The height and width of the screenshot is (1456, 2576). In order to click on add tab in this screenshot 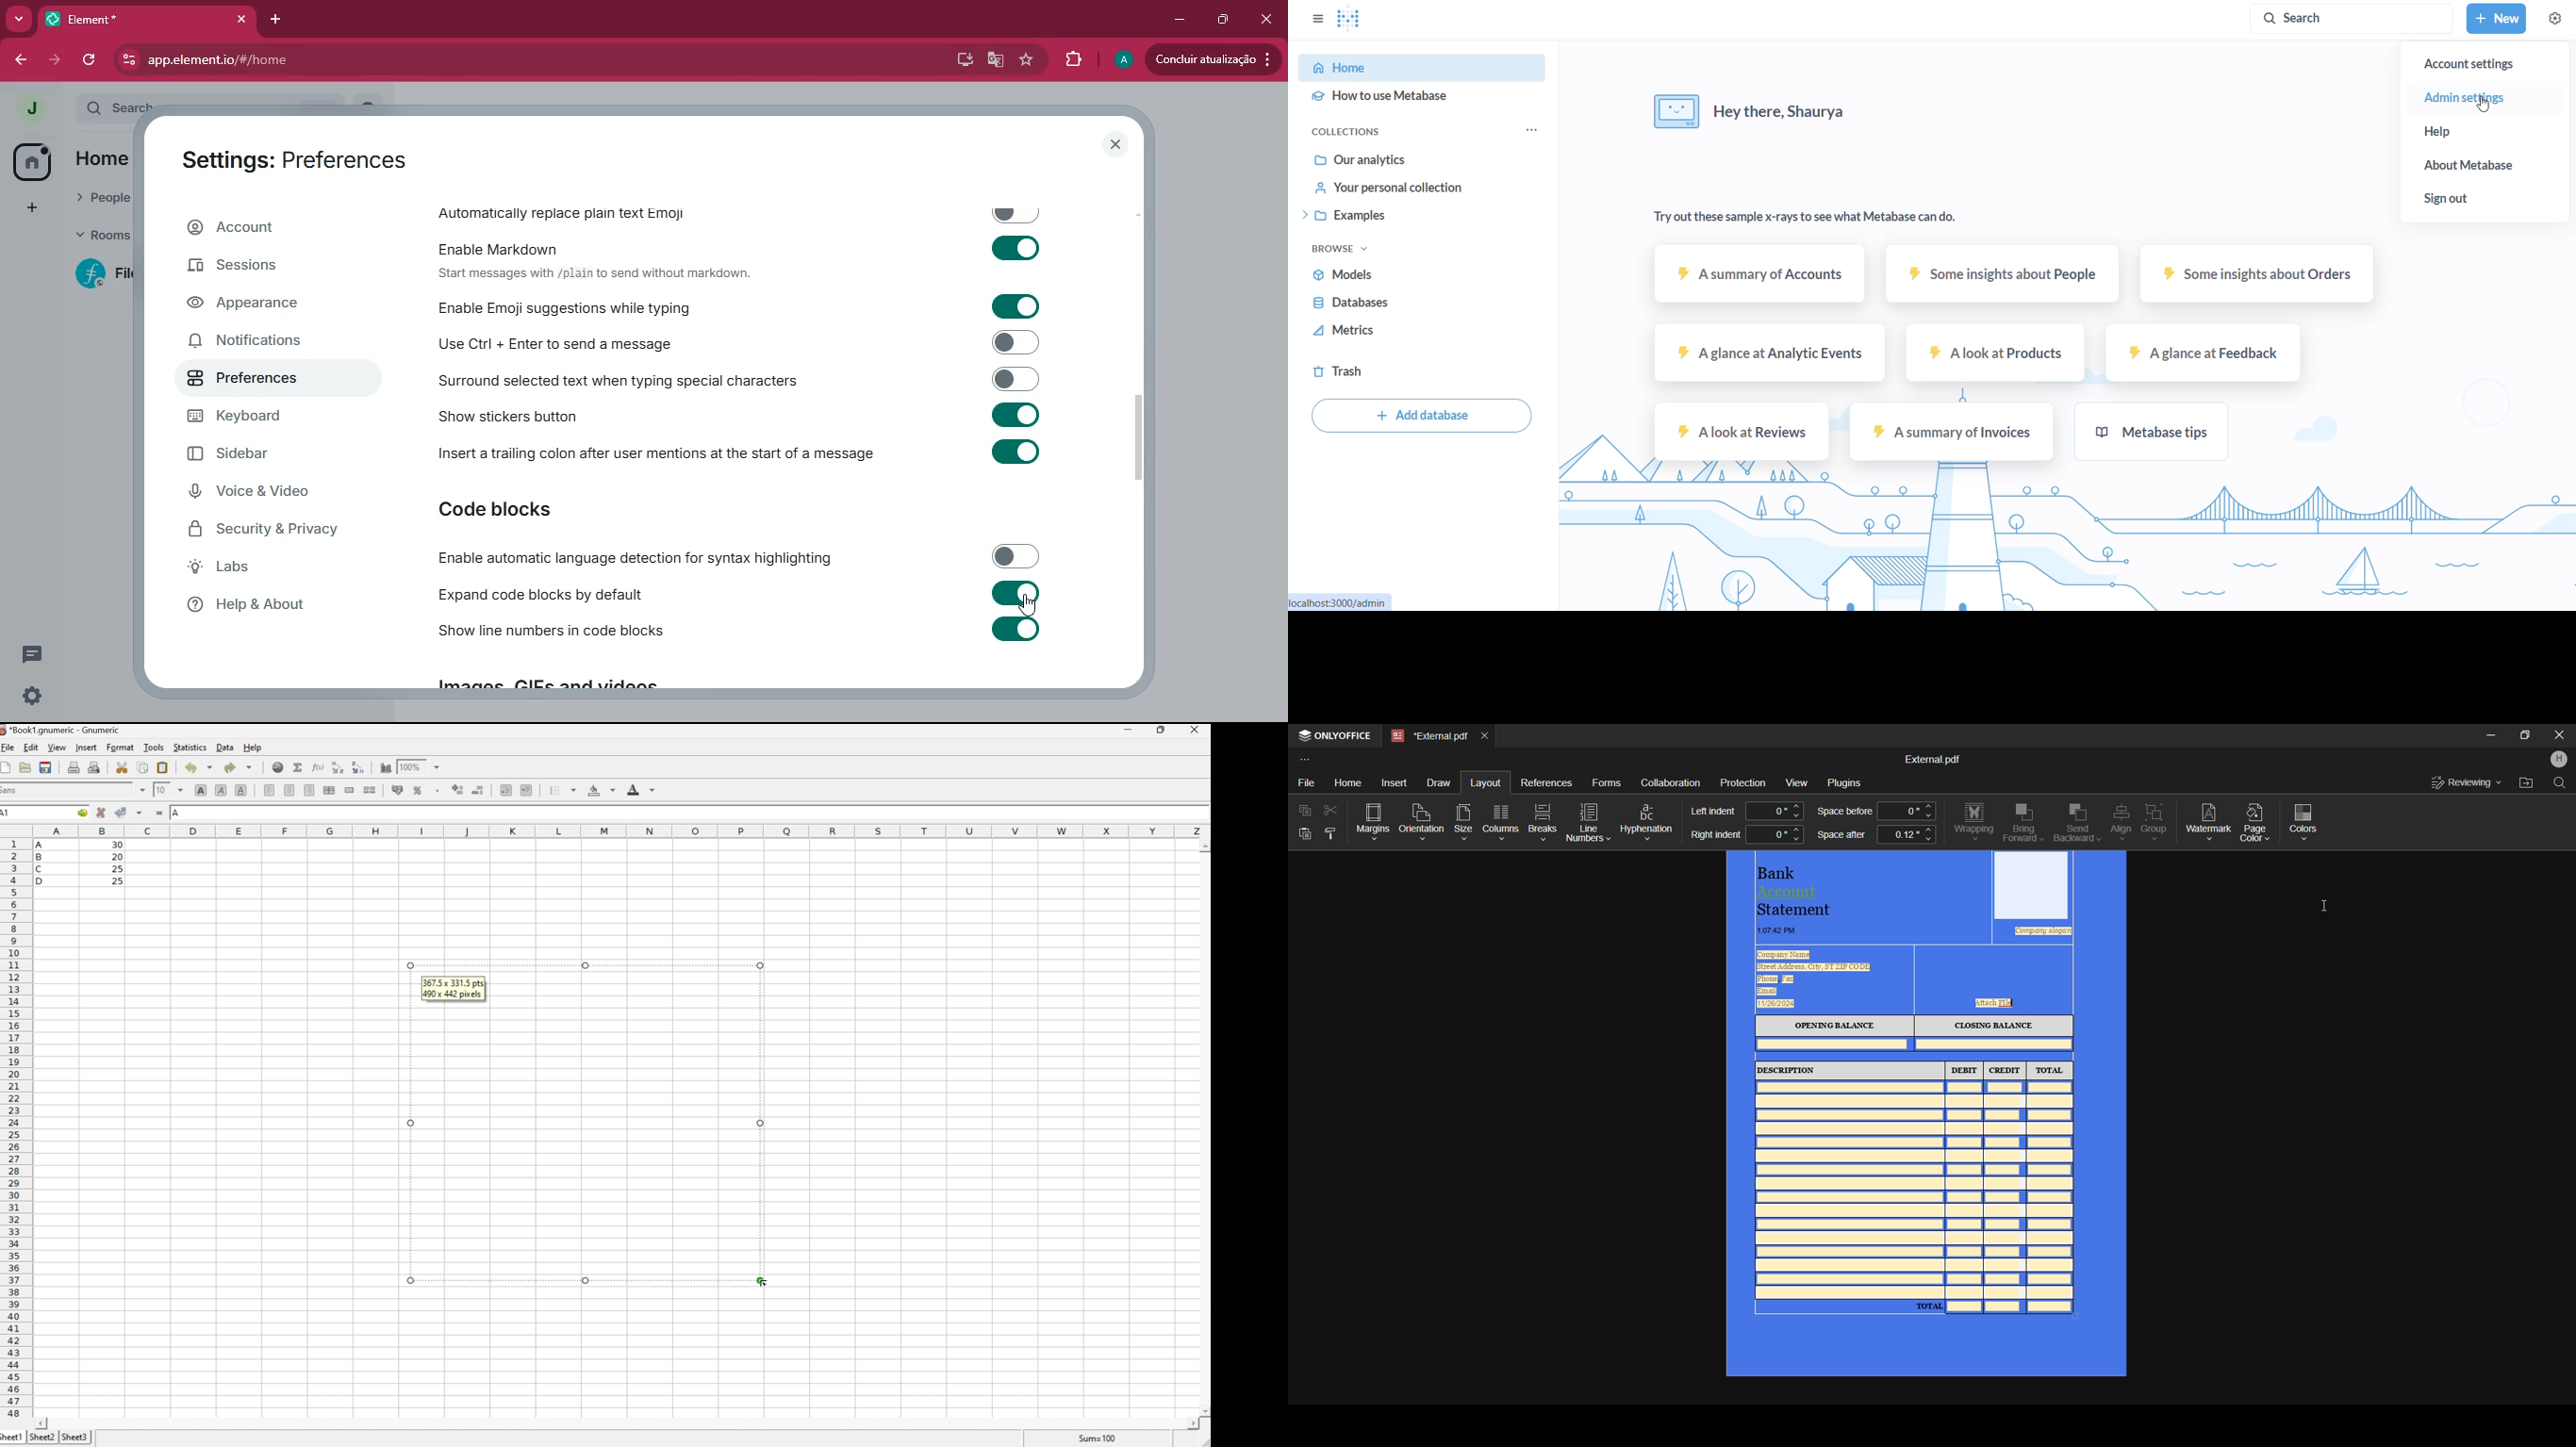, I will do `click(272, 23)`.